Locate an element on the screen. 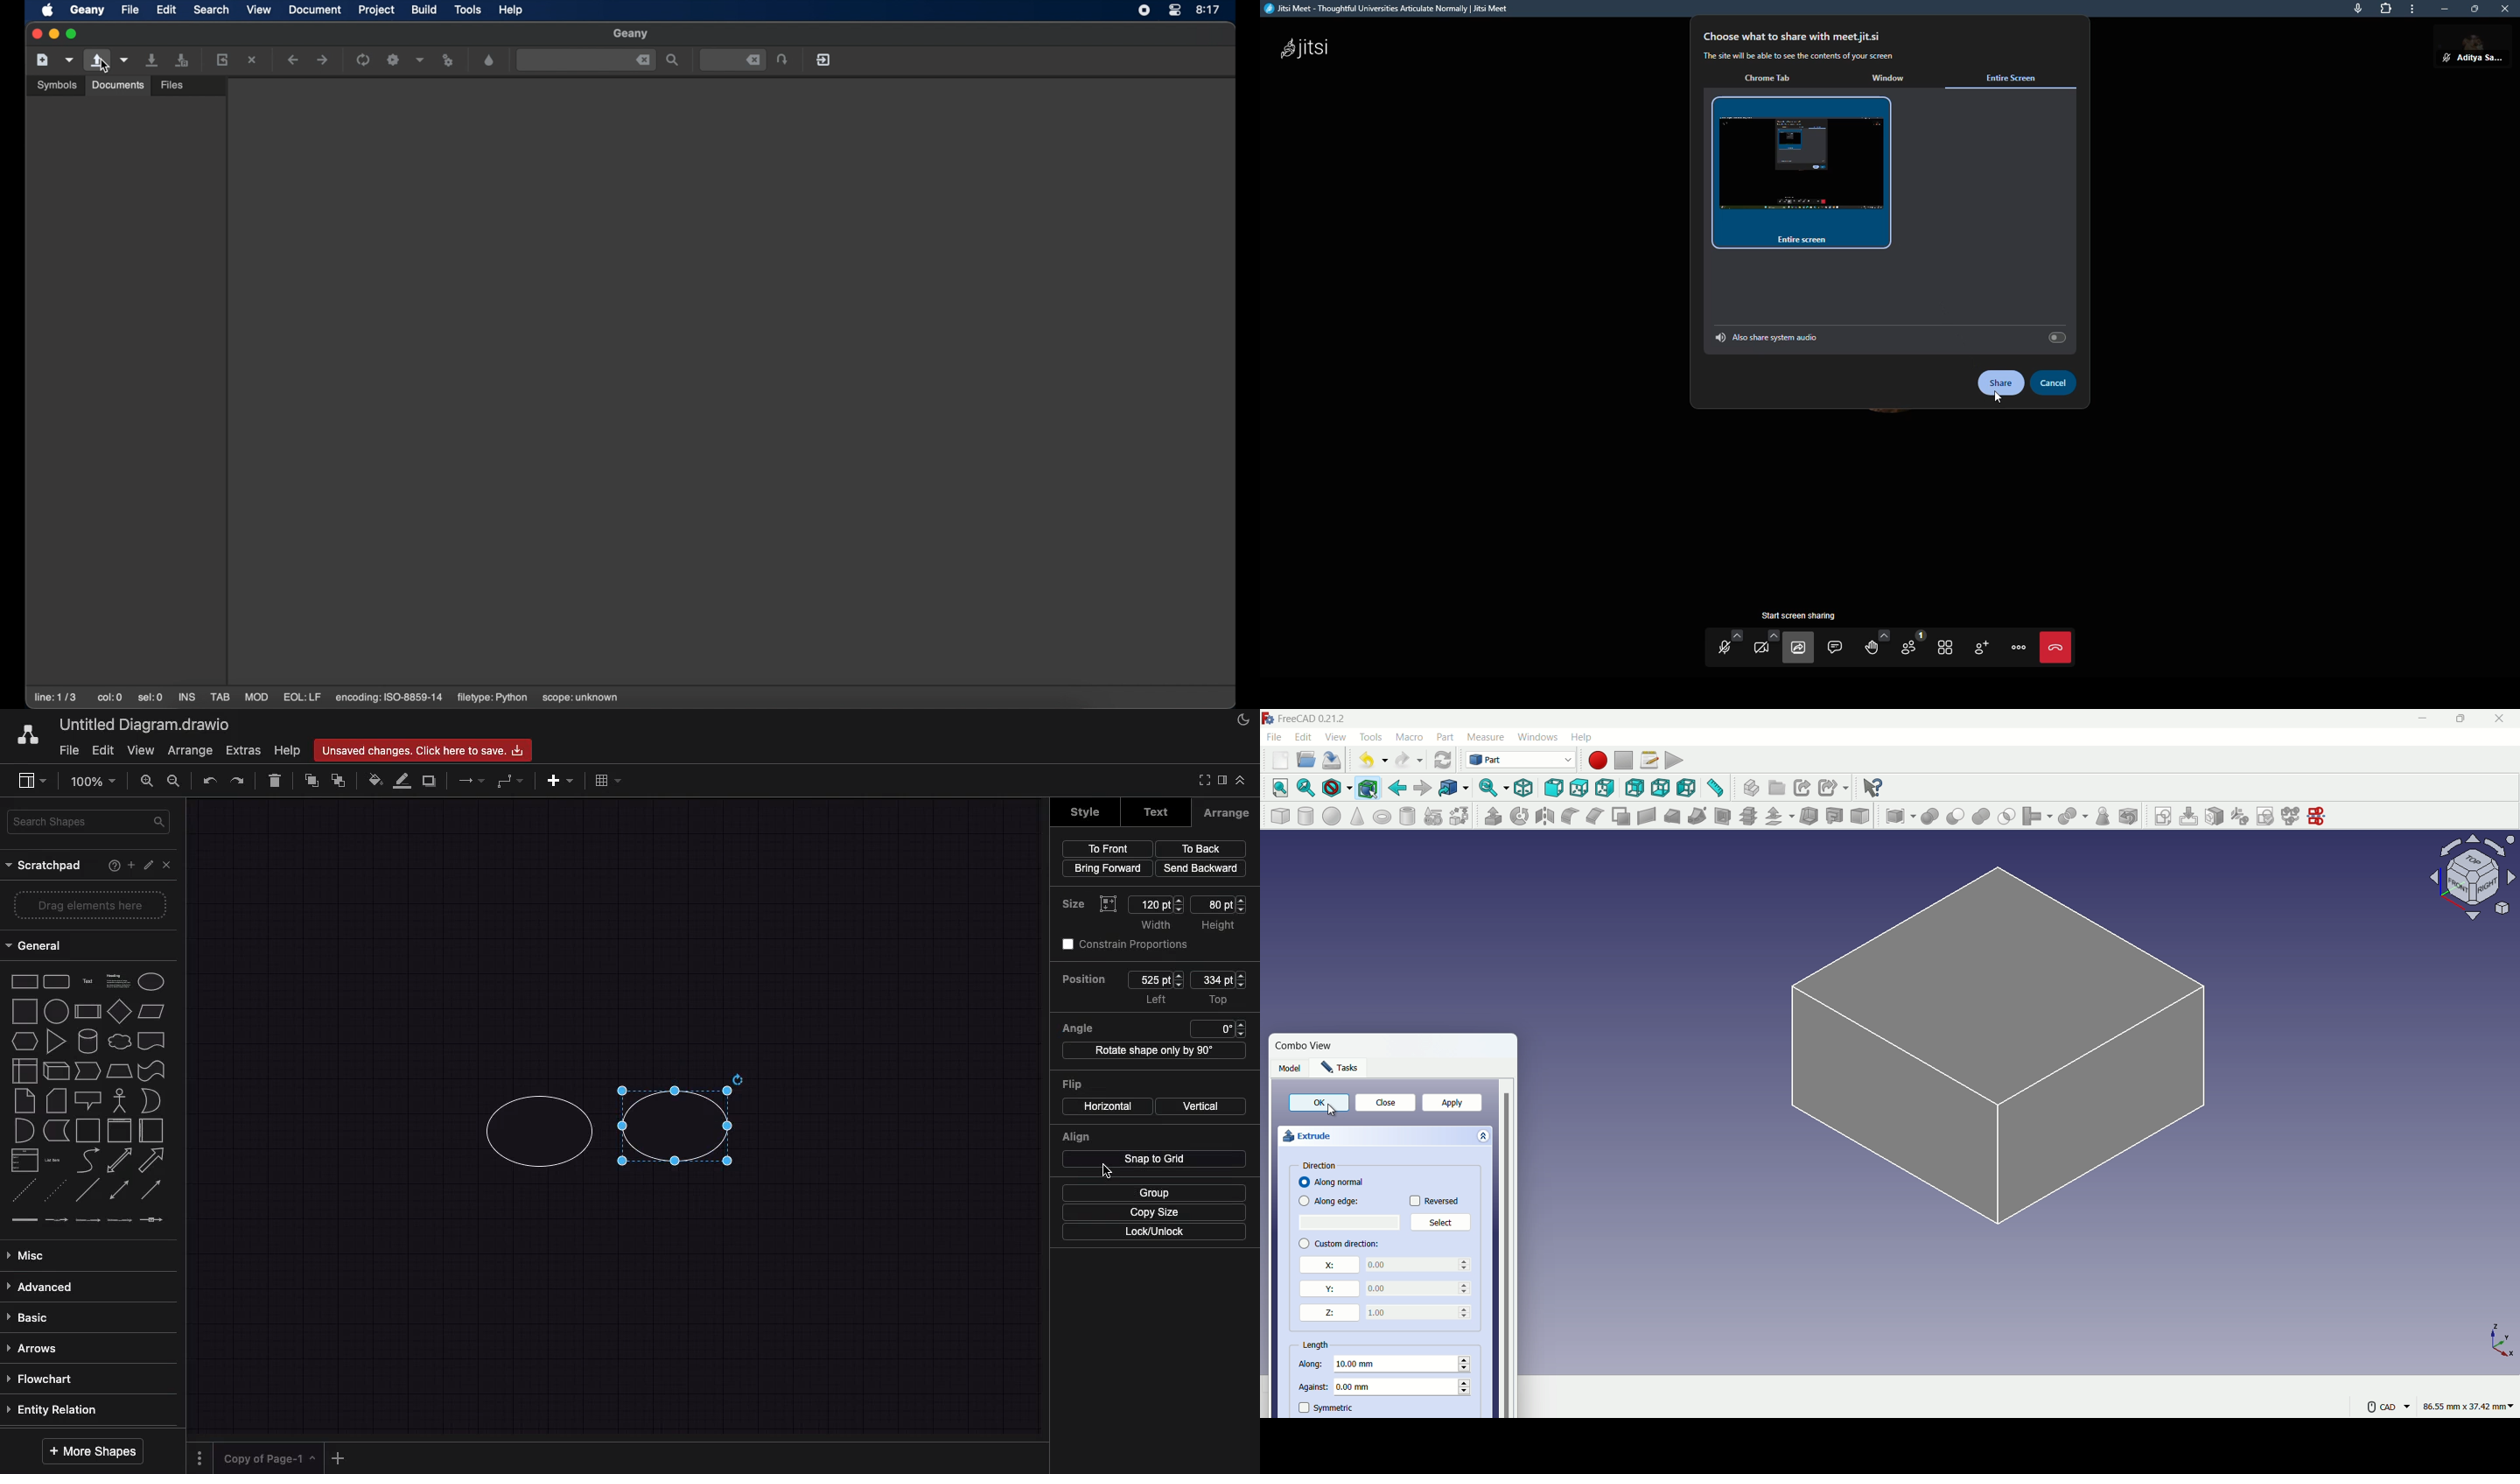 The height and width of the screenshot is (1484, 2520). circle is located at coordinates (57, 1011).